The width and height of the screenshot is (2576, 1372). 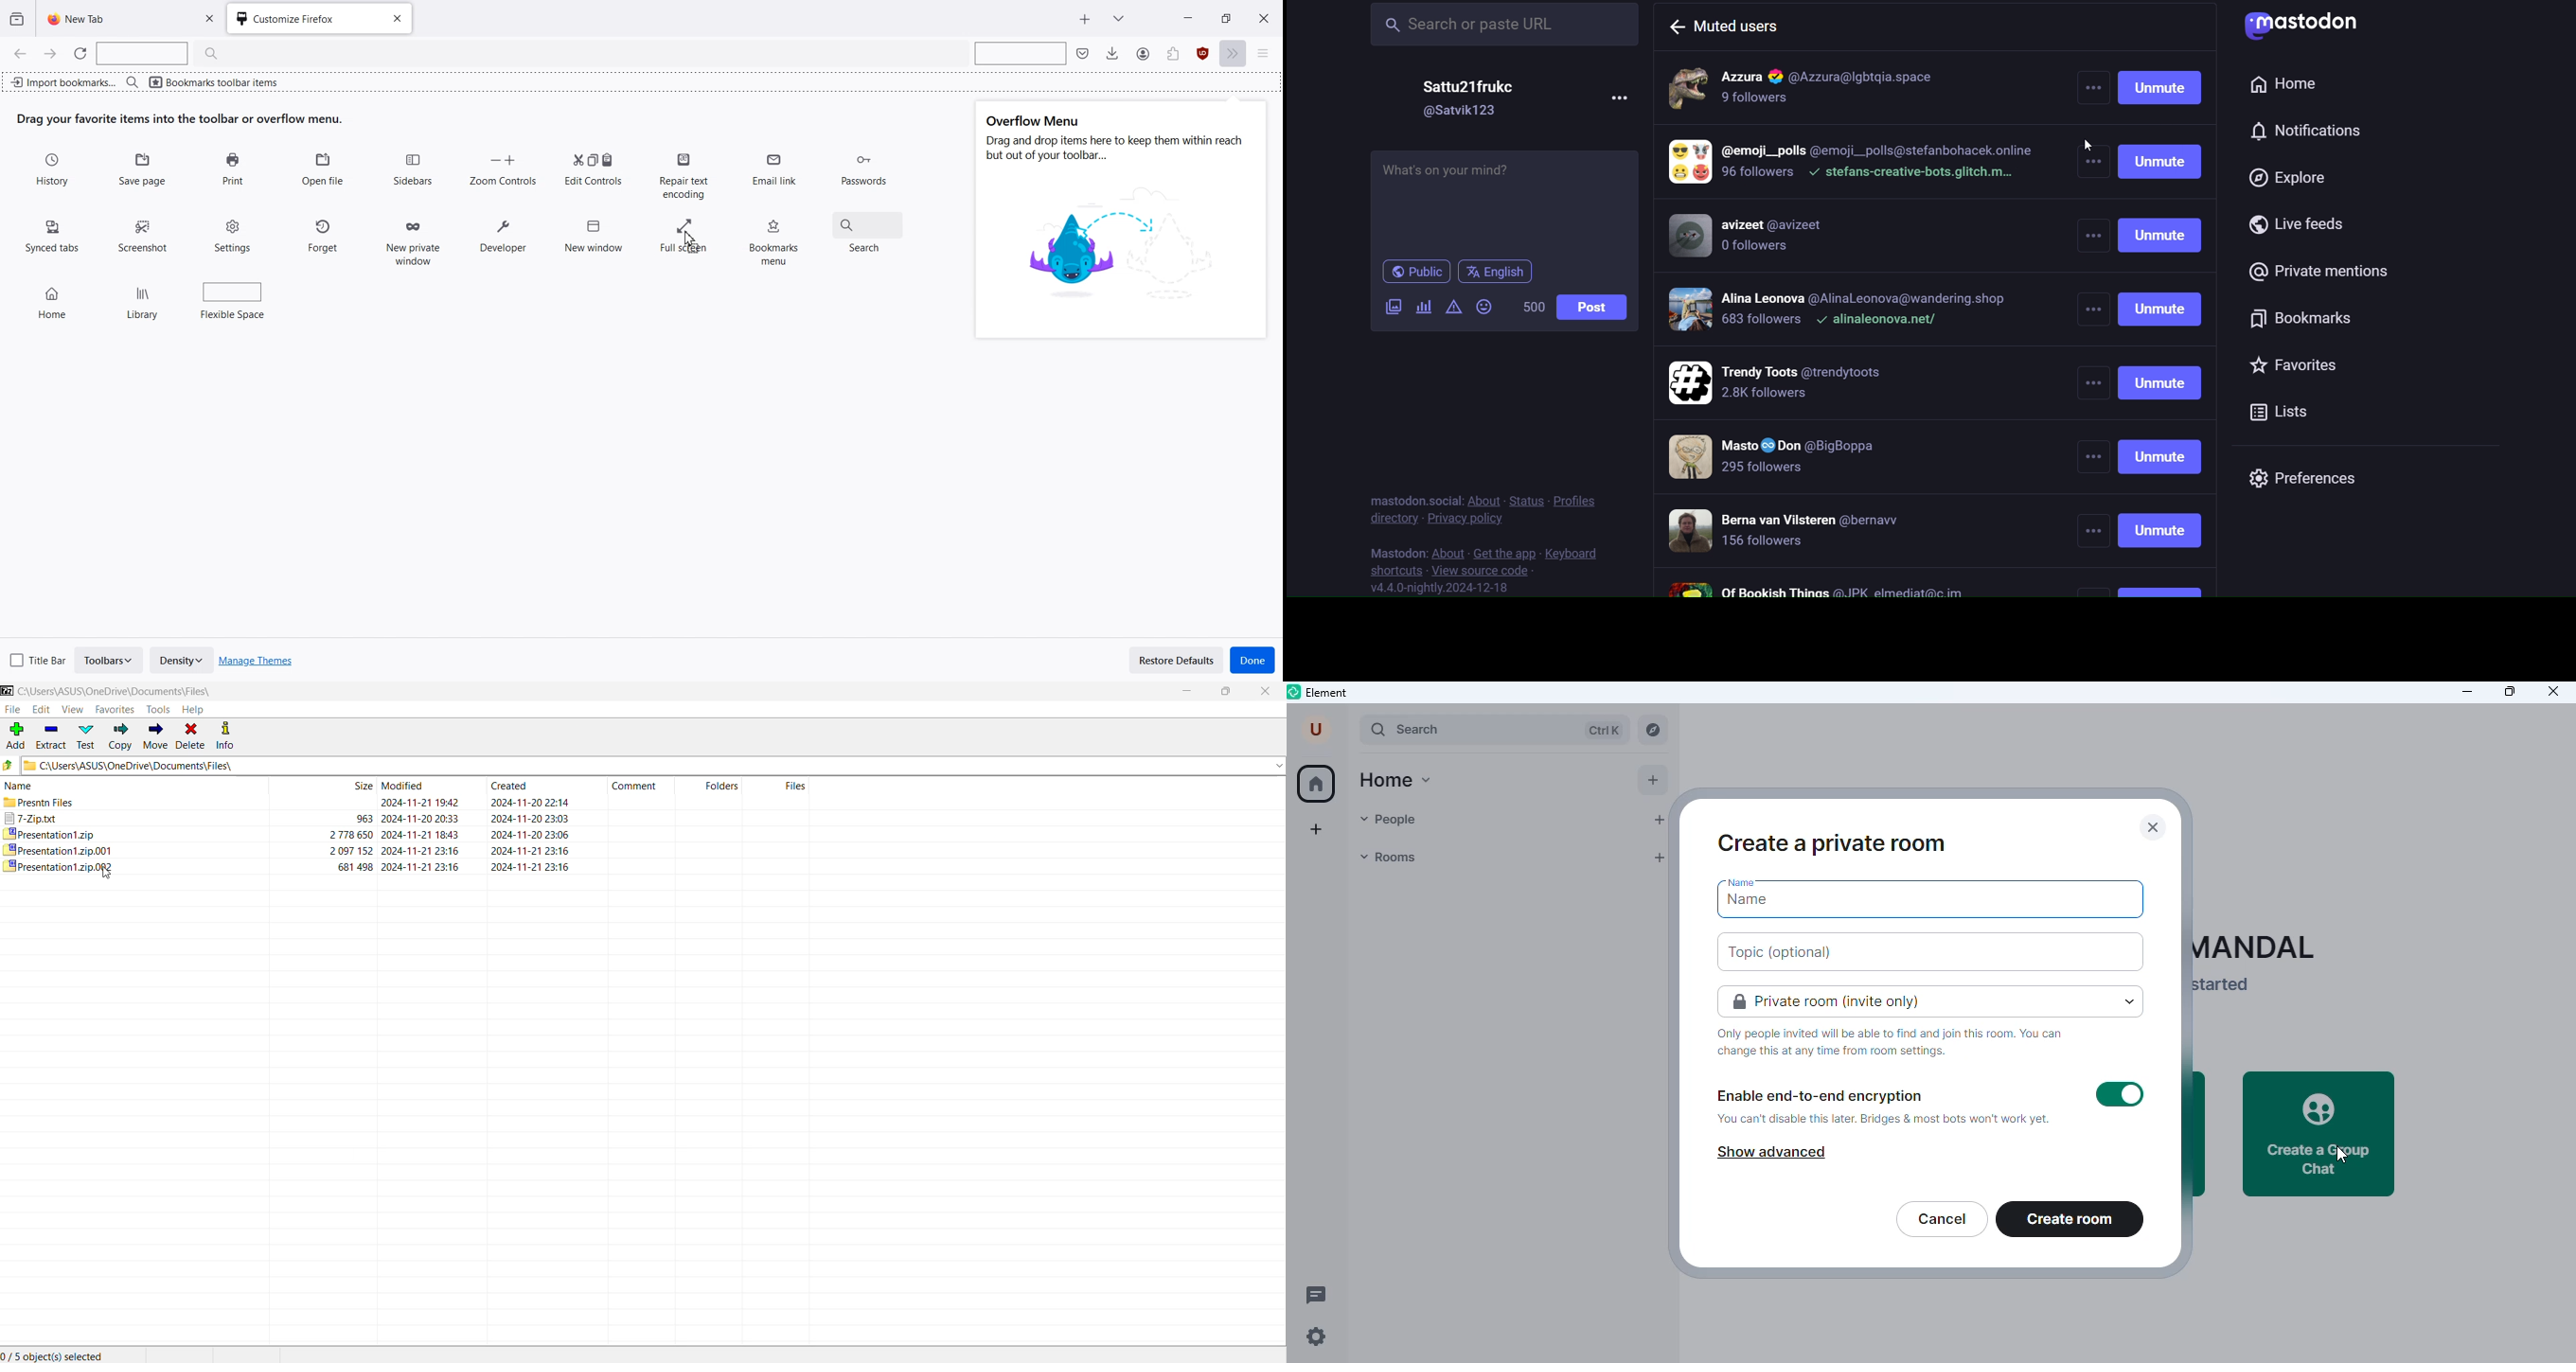 What do you see at coordinates (1390, 518) in the screenshot?
I see `directory` at bounding box center [1390, 518].